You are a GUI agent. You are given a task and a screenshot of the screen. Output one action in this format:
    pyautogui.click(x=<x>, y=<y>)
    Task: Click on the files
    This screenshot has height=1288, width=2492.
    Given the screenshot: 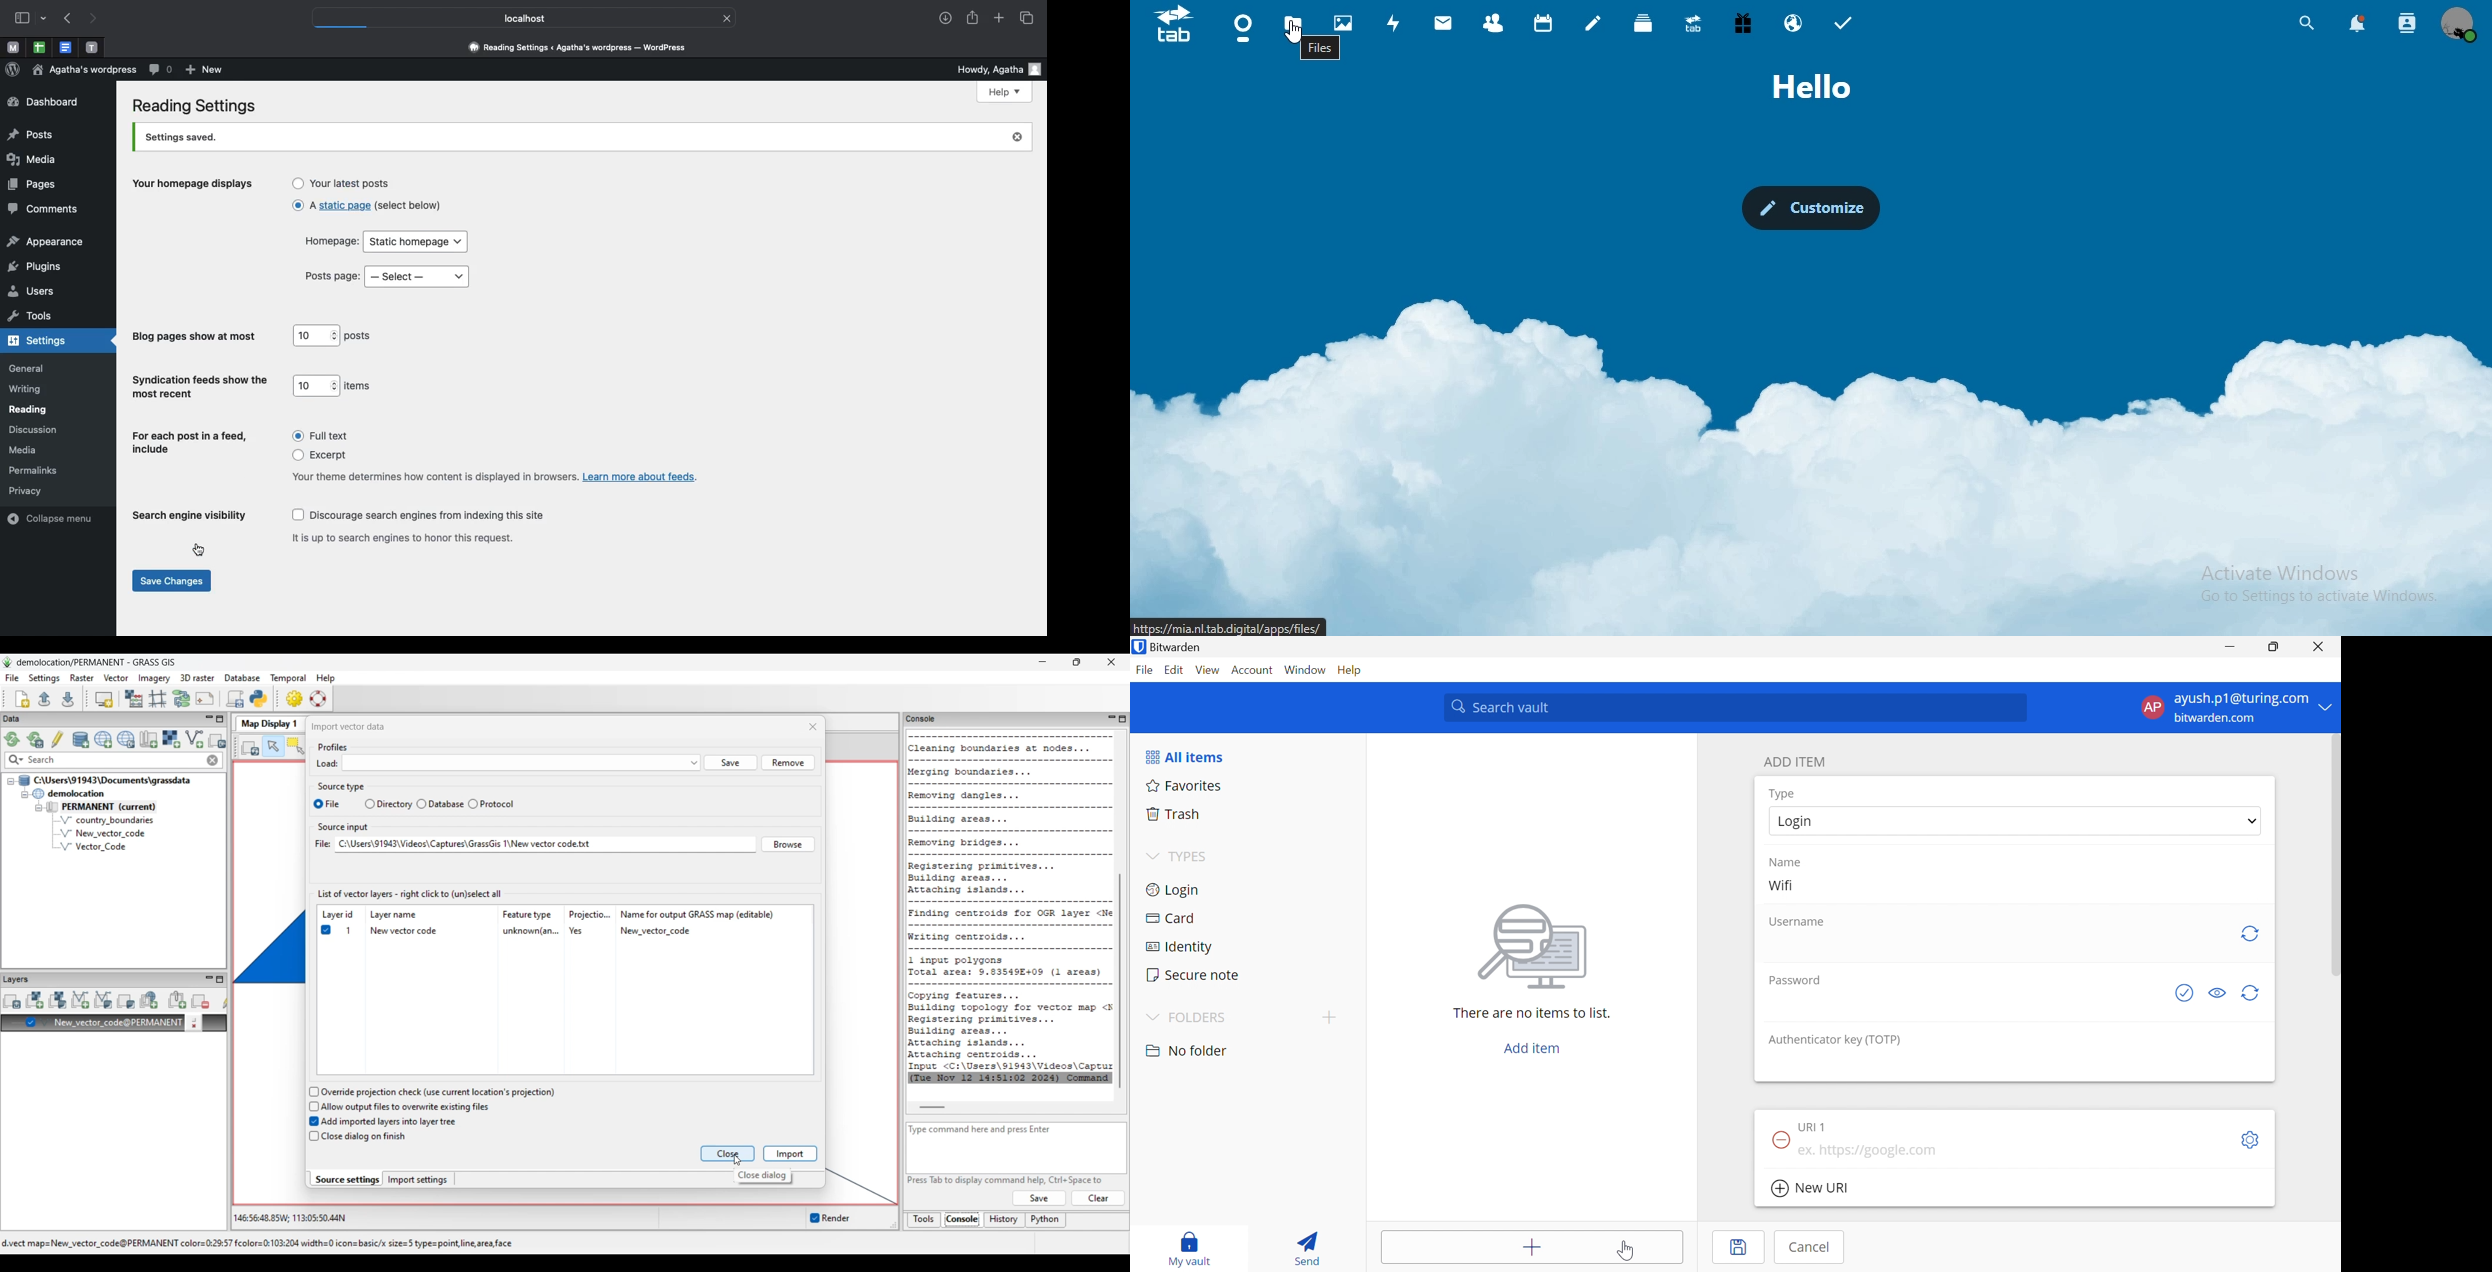 What is the action you would take?
    pyautogui.click(x=1293, y=30)
    